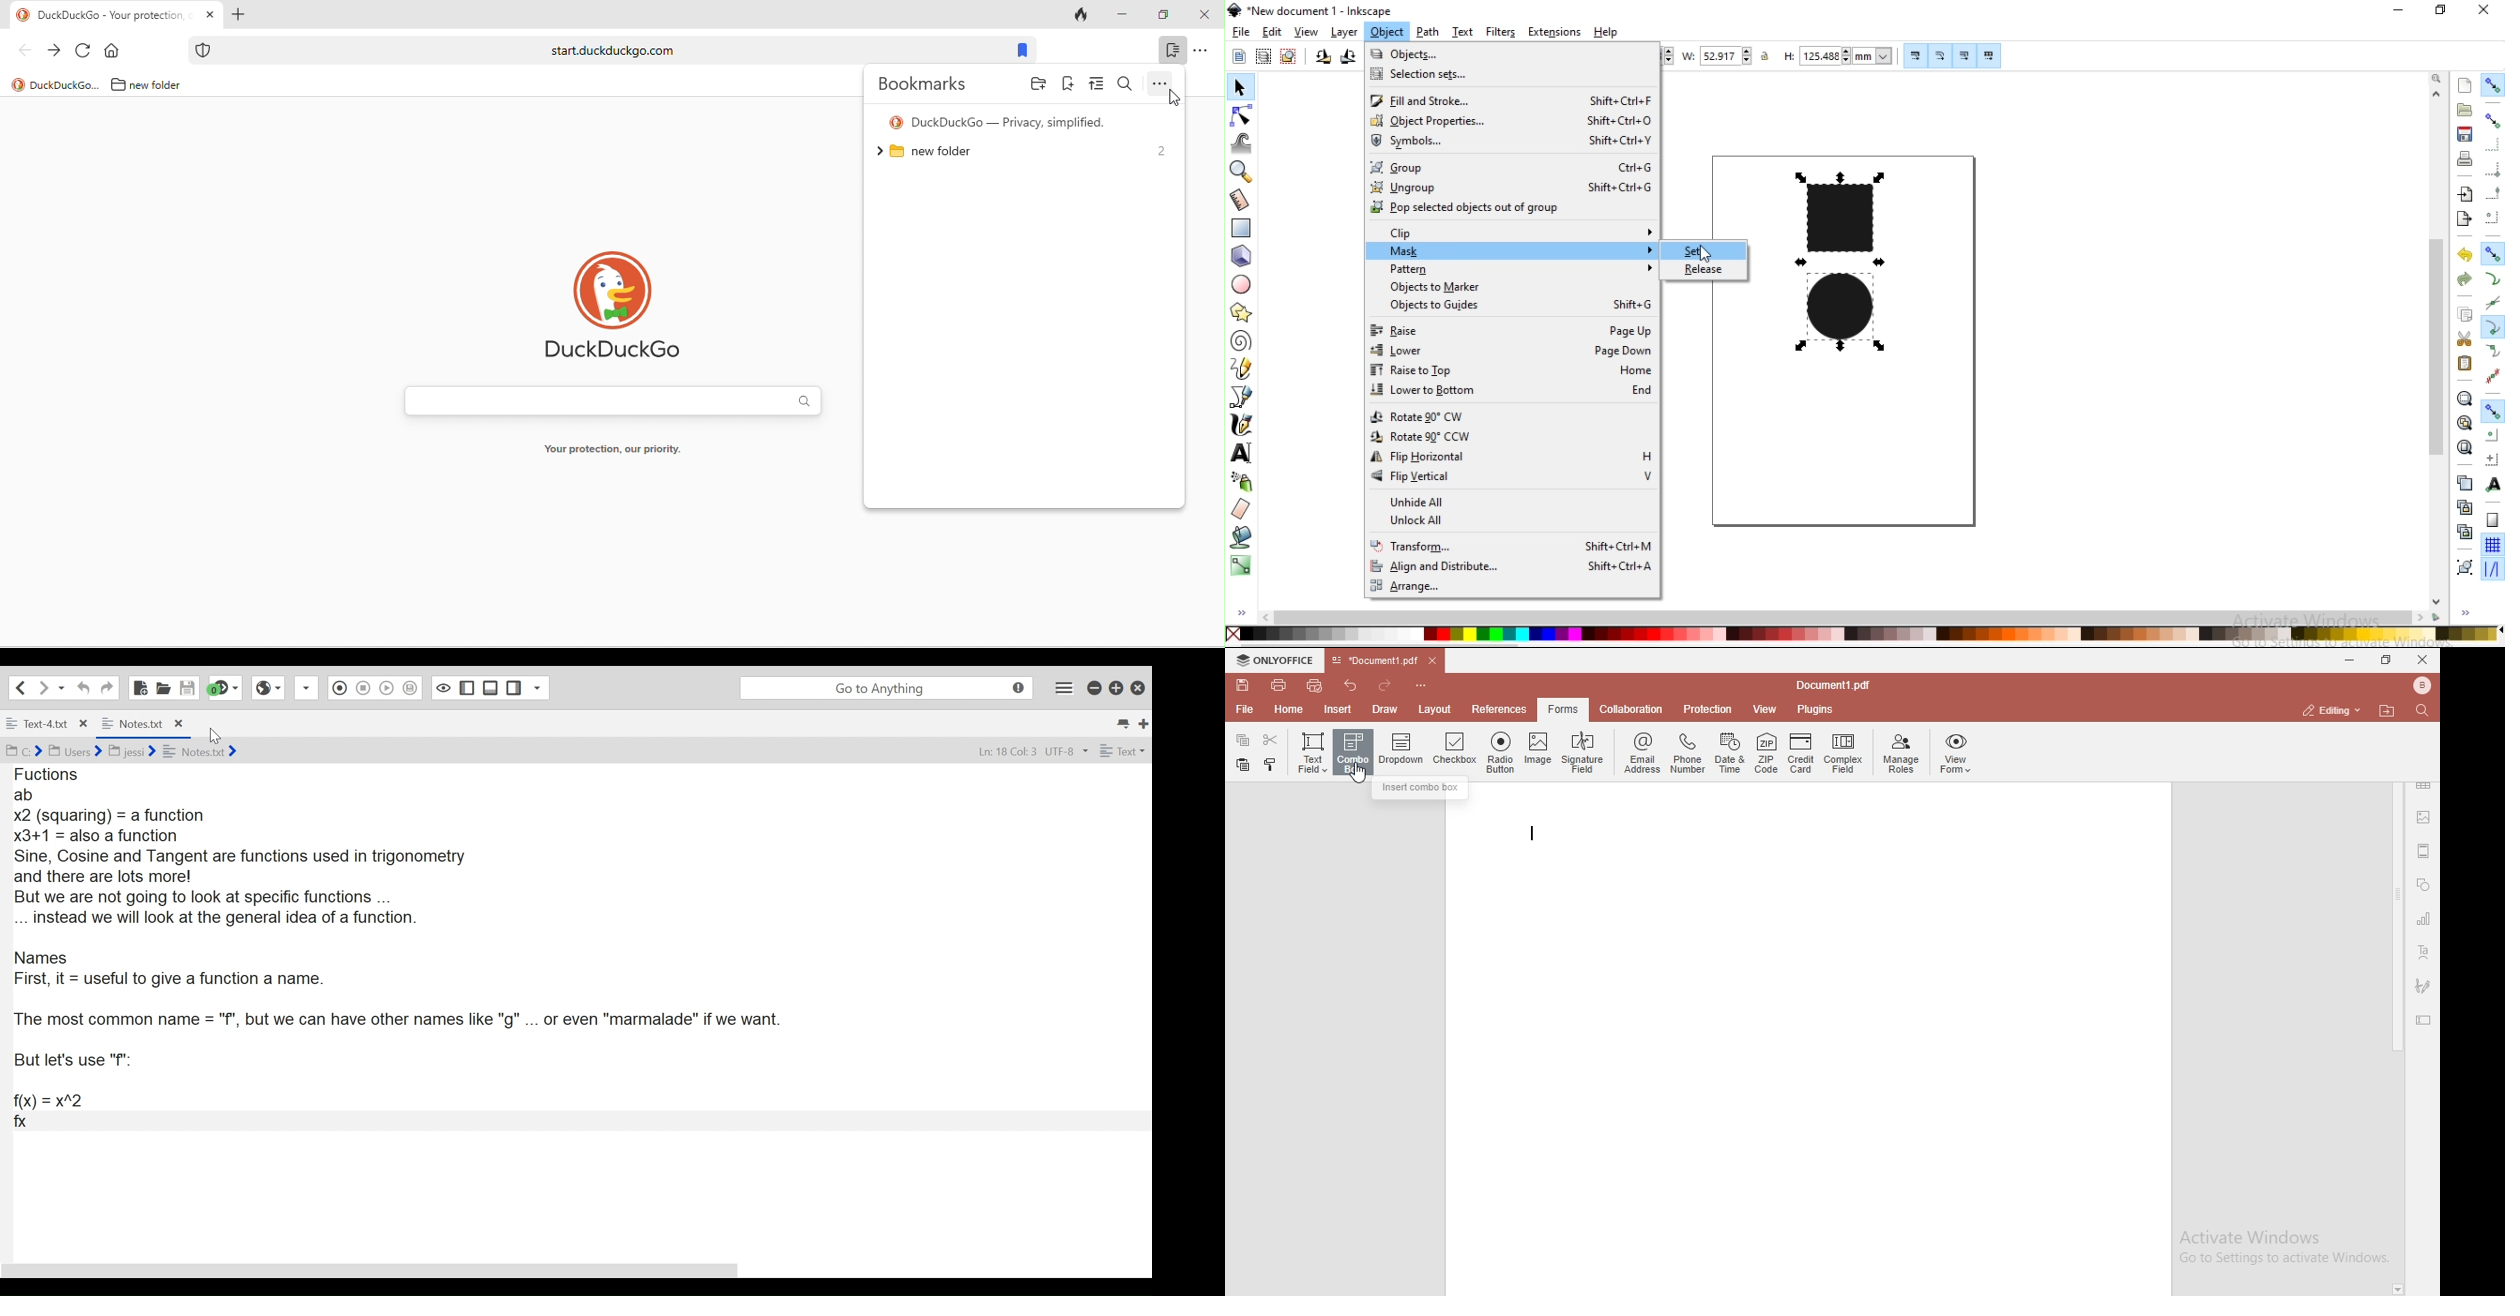 This screenshot has width=2520, height=1316. Describe the element at coordinates (1606, 32) in the screenshot. I see `help` at that location.